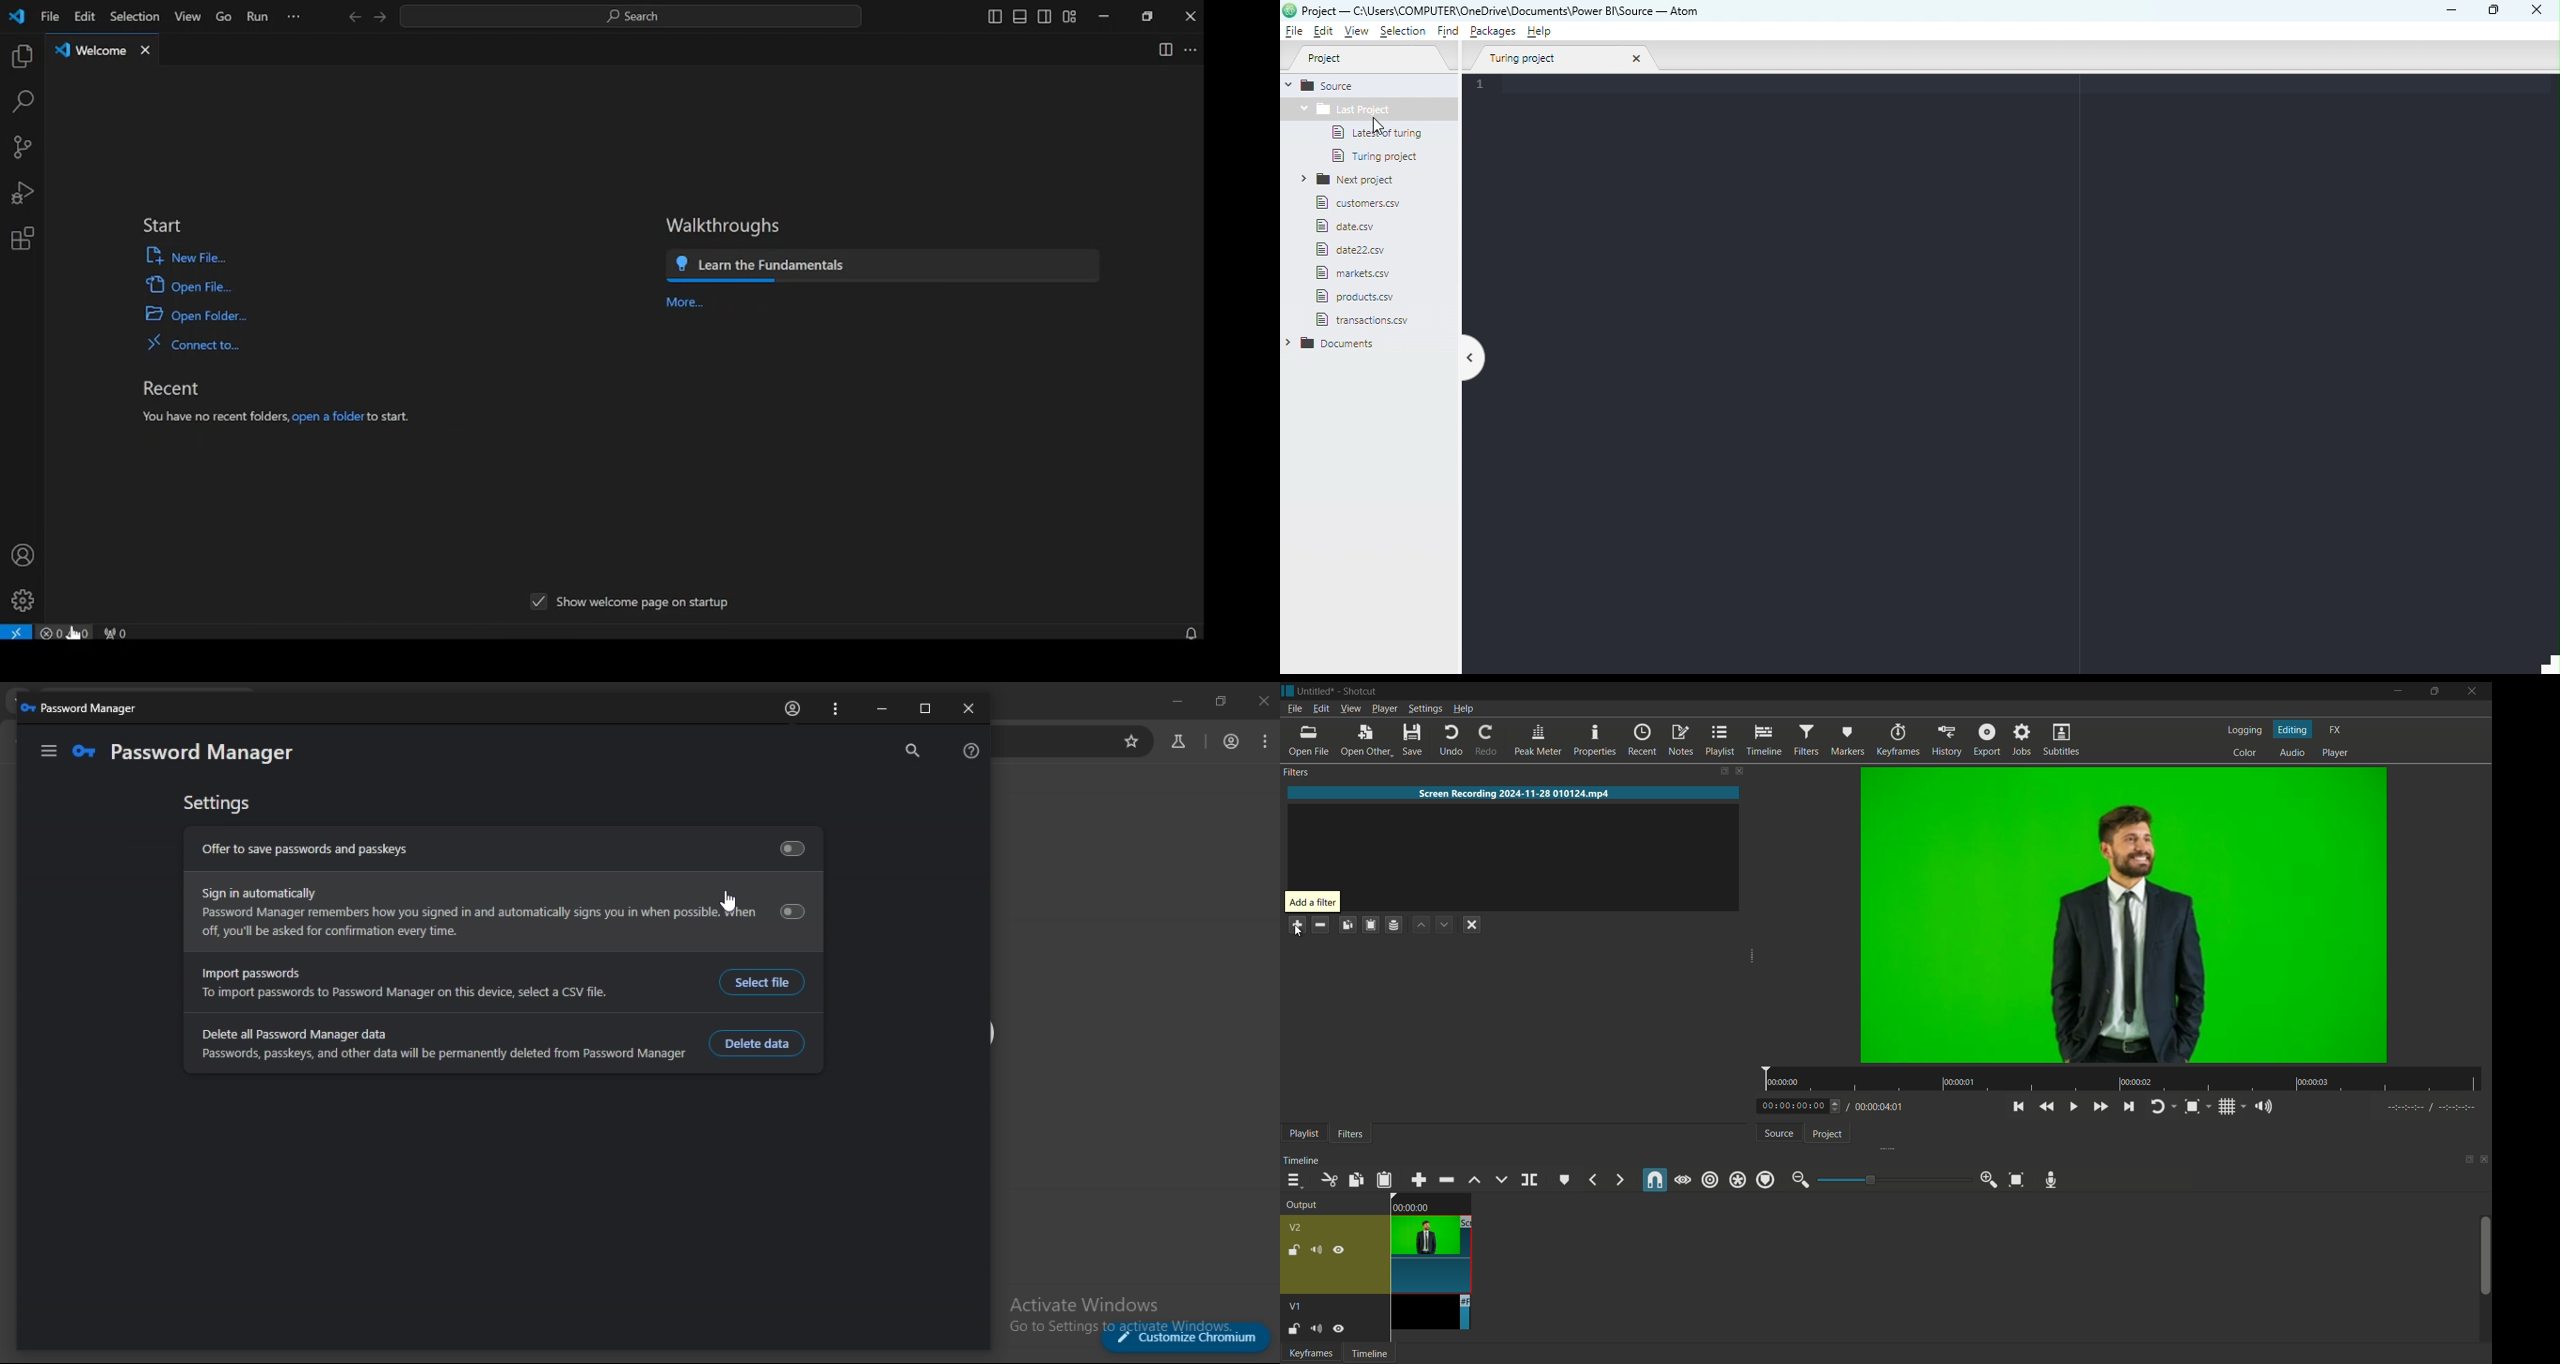 The image size is (2576, 1372). I want to click on Up/Down, so click(1838, 1106).